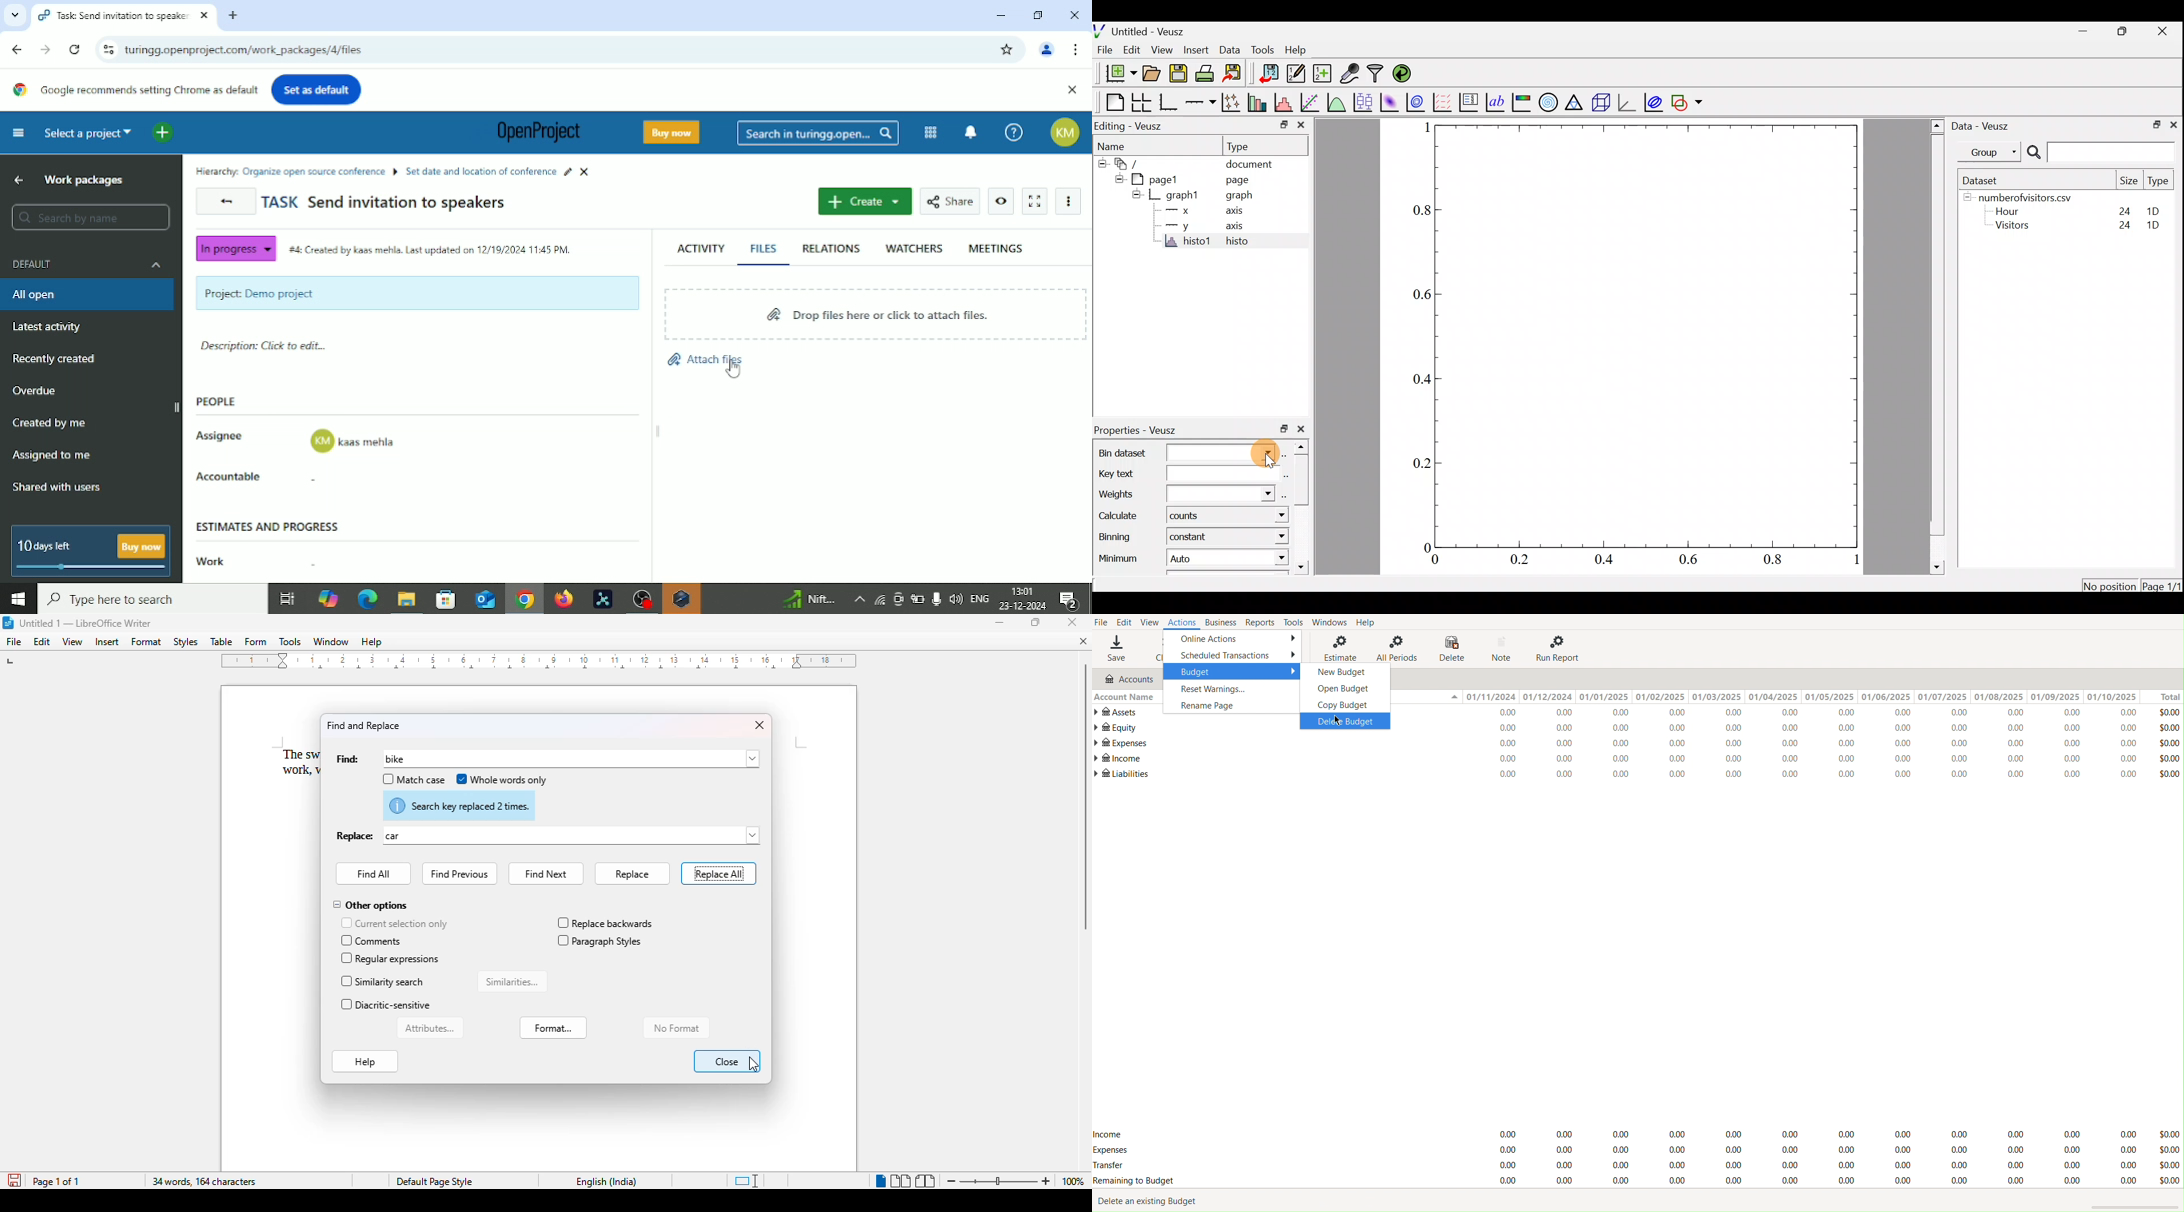 This screenshot has height=1232, width=2184. Describe the element at coordinates (1233, 229) in the screenshot. I see `axis` at that location.